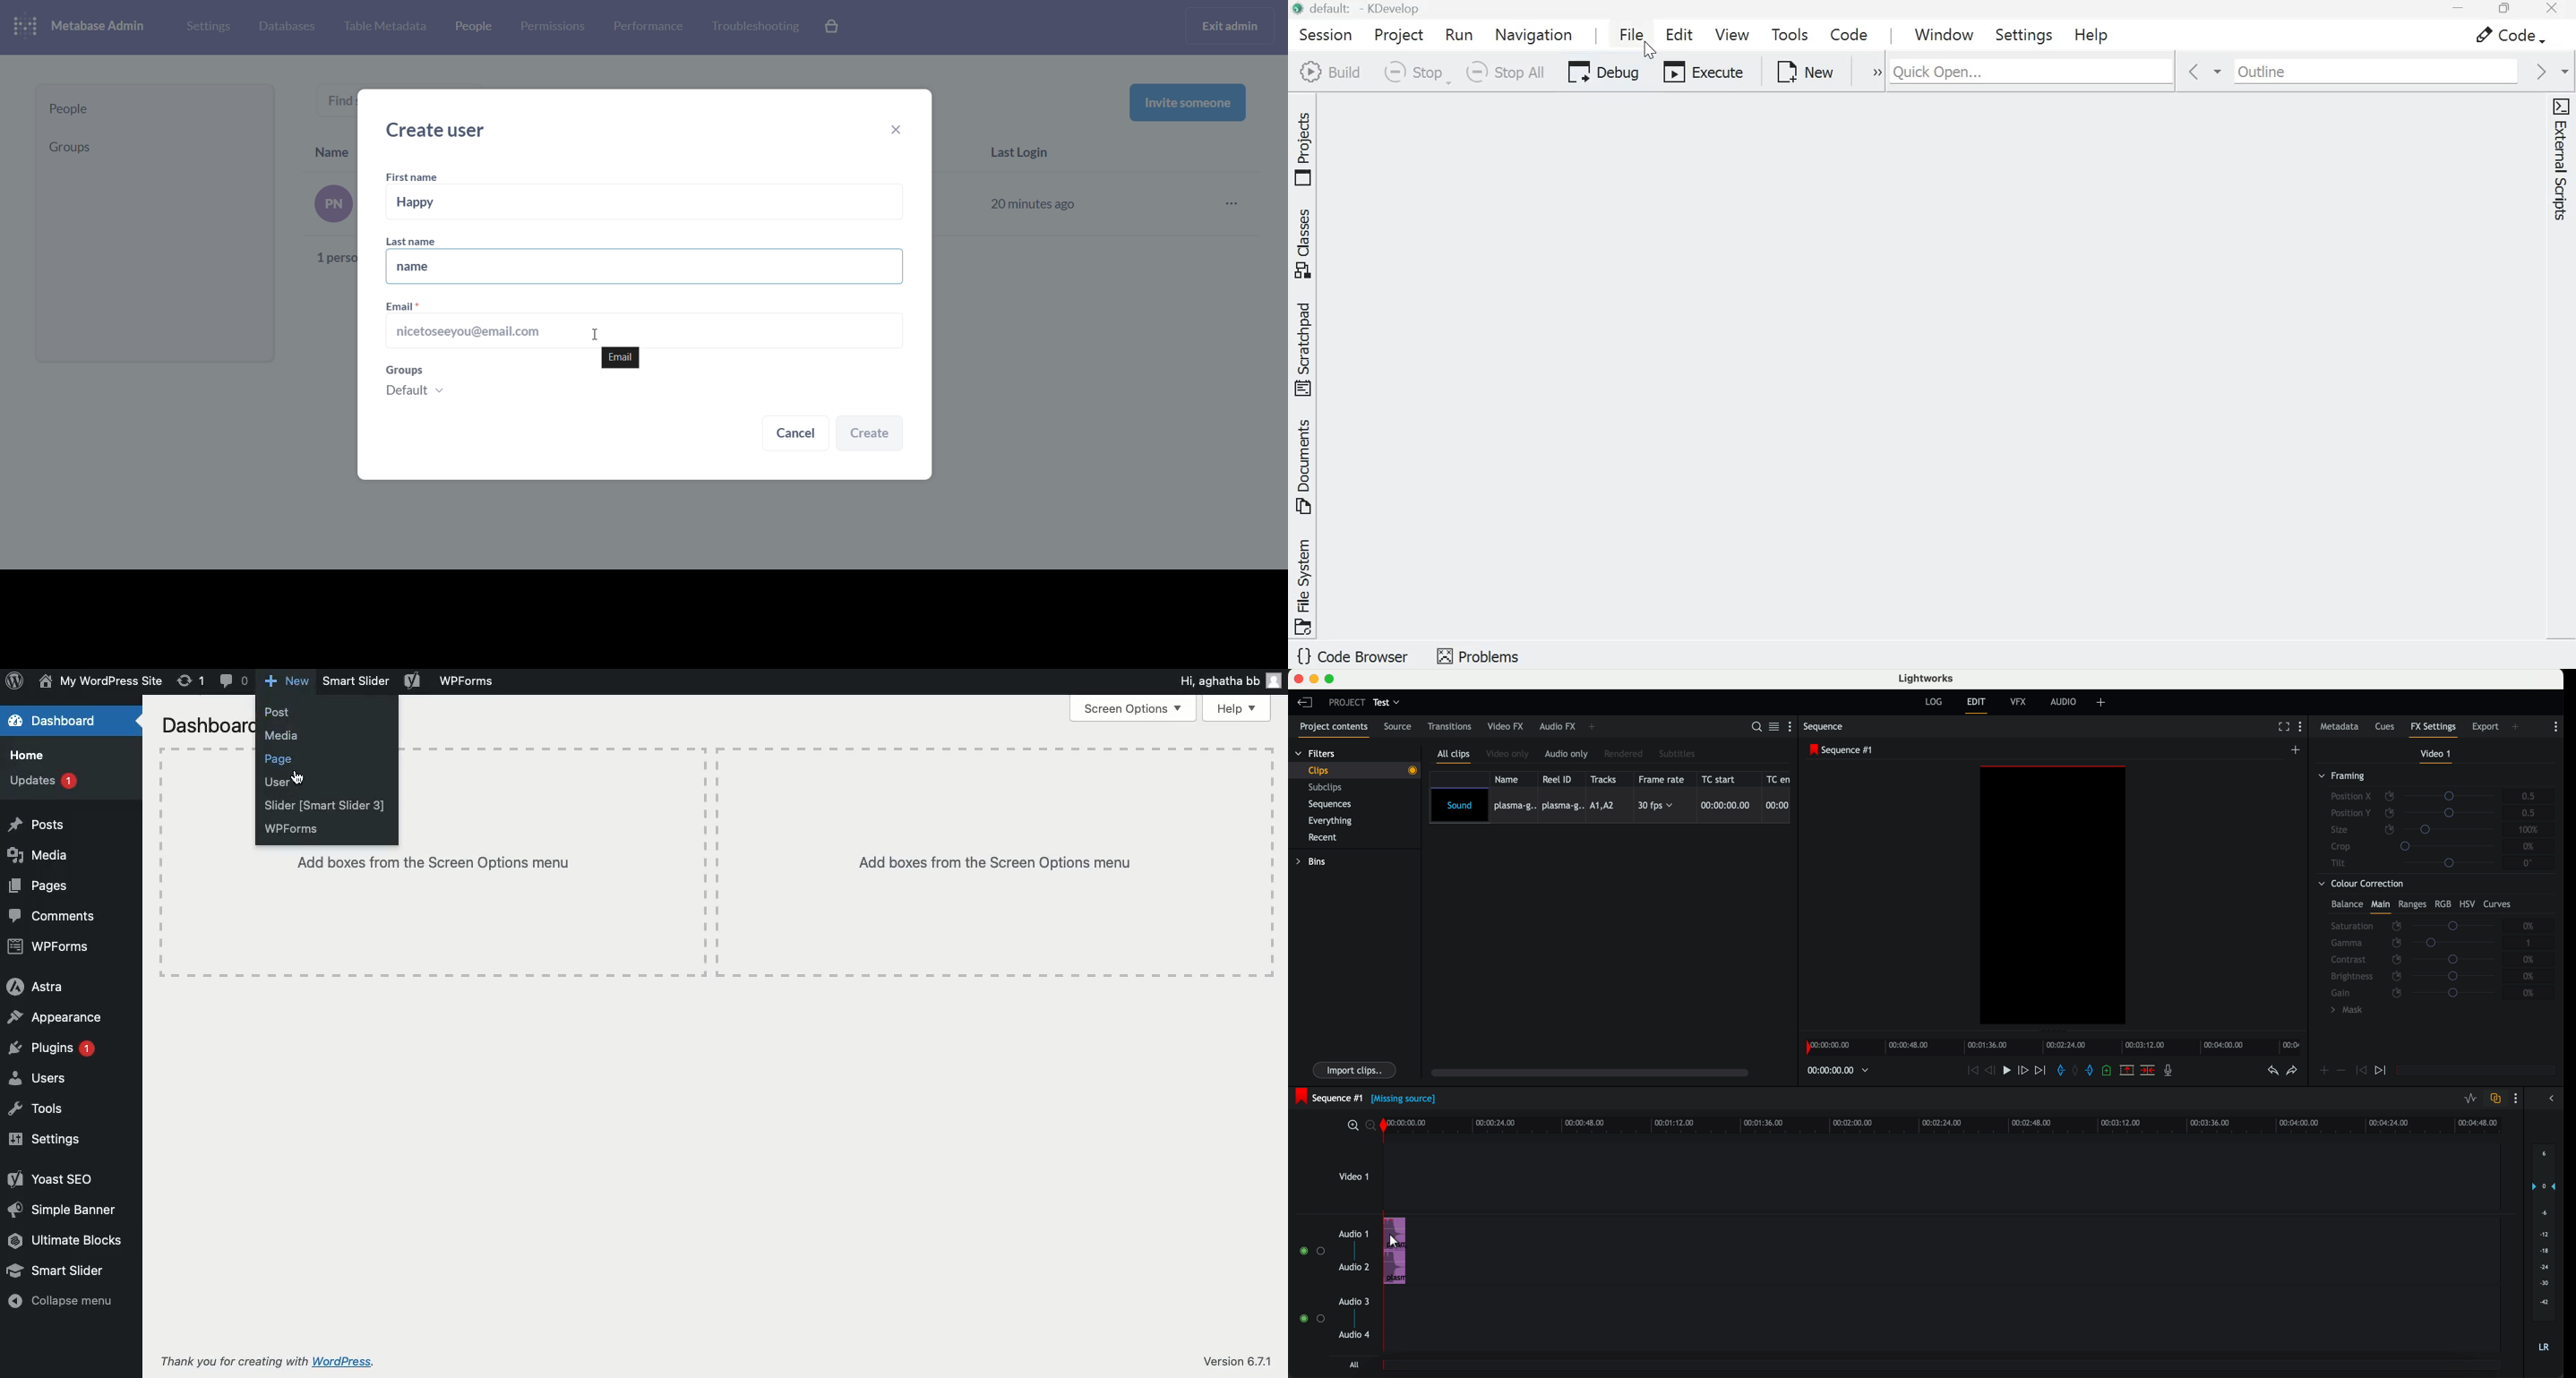 This screenshot has width=2576, height=1400. Describe the element at coordinates (155, 109) in the screenshot. I see `people` at that location.